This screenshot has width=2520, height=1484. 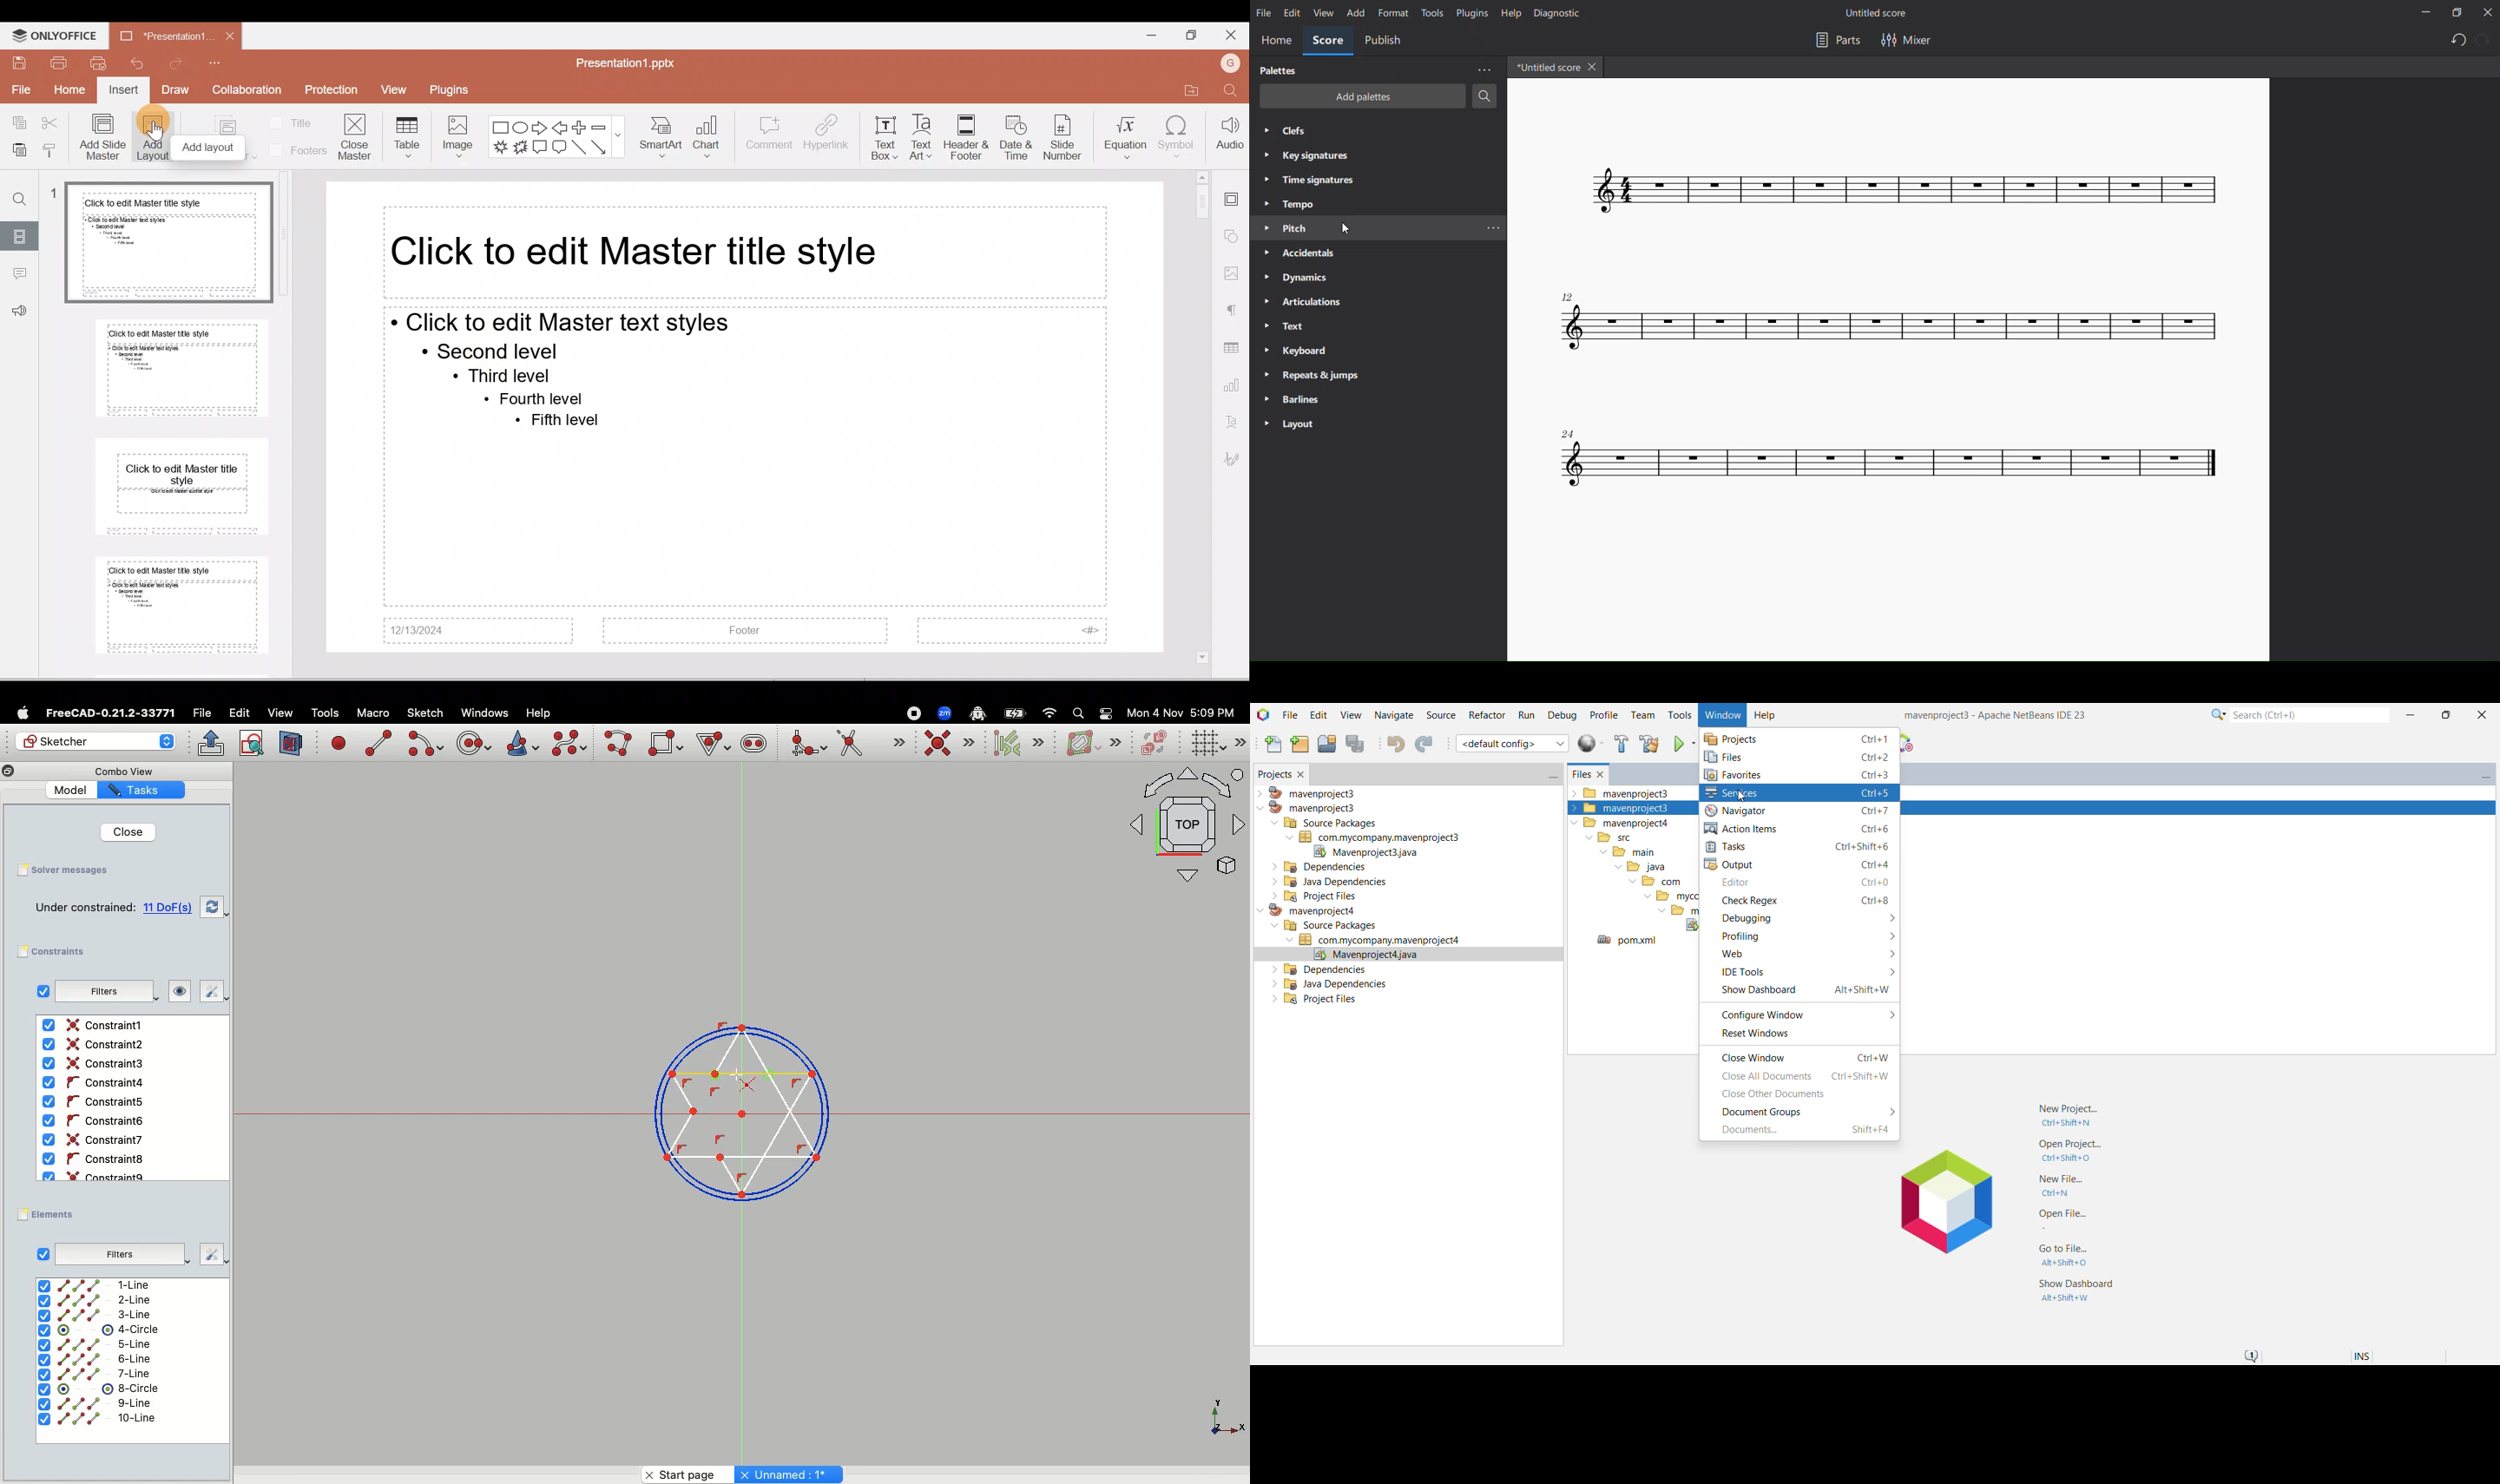 What do you see at coordinates (1594, 66) in the screenshot?
I see `close tab` at bounding box center [1594, 66].